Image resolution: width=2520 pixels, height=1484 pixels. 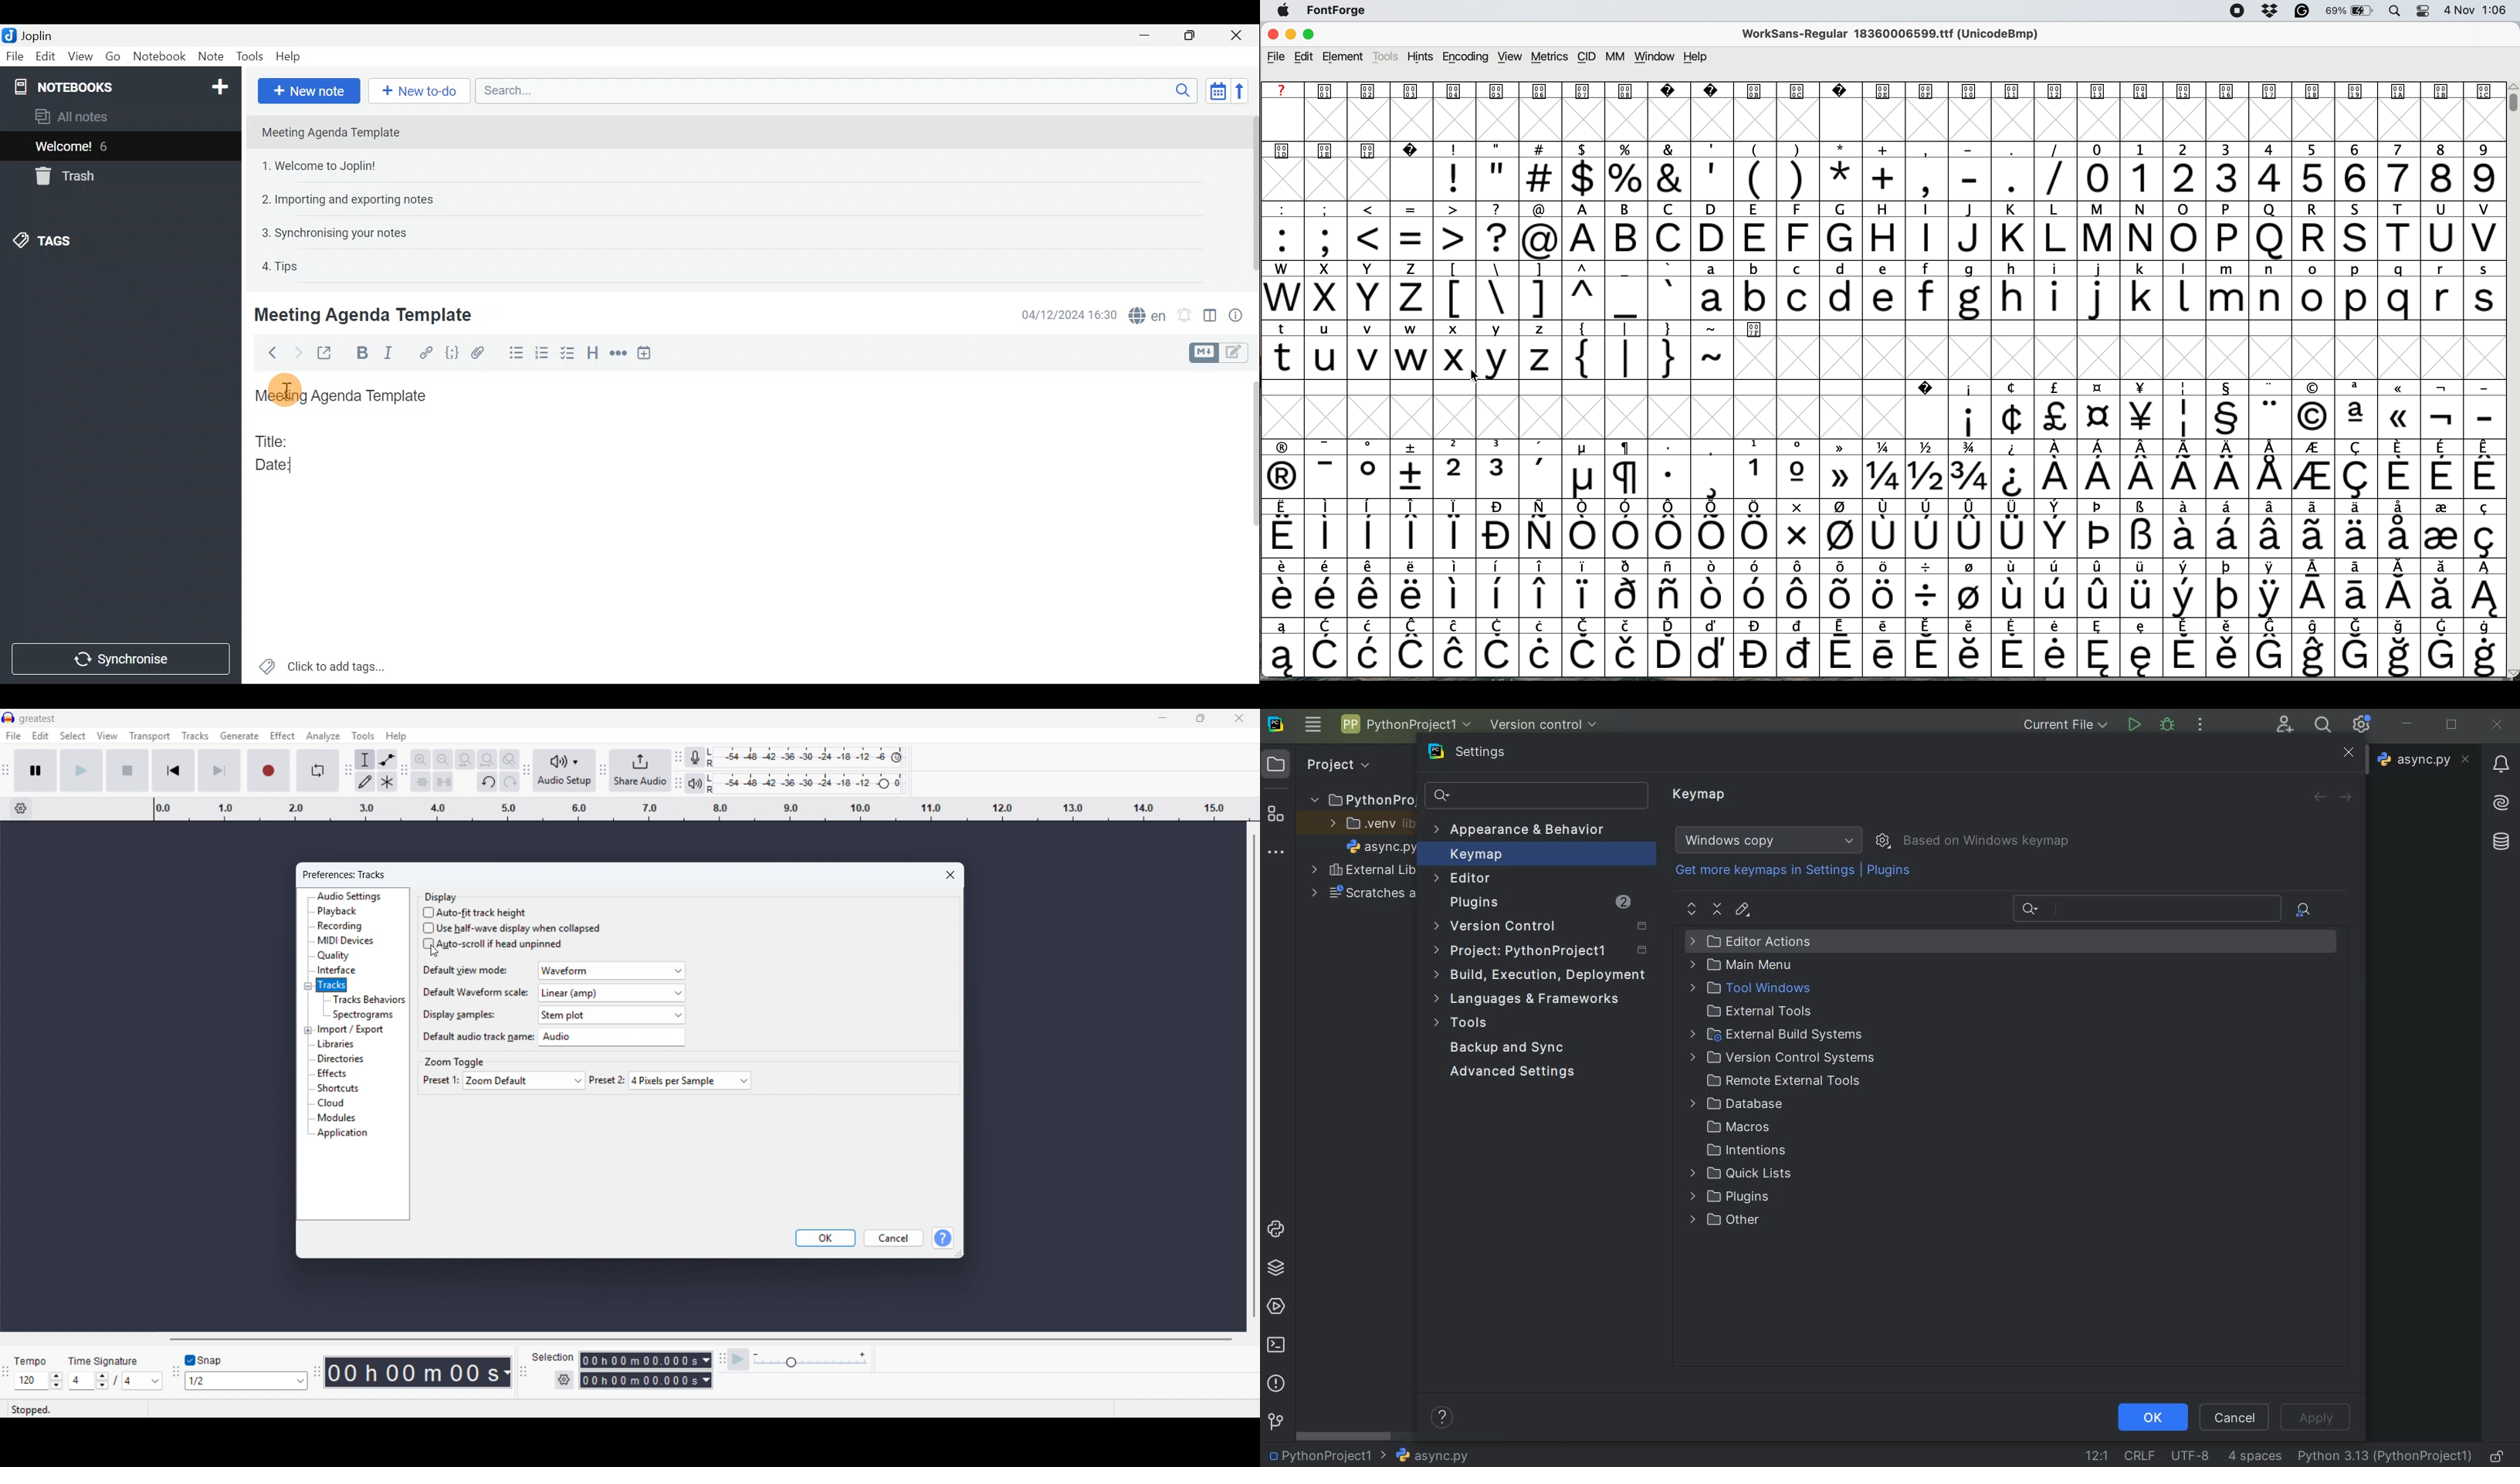 What do you see at coordinates (1345, 1436) in the screenshot?
I see `scrollbar` at bounding box center [1345, 1436].